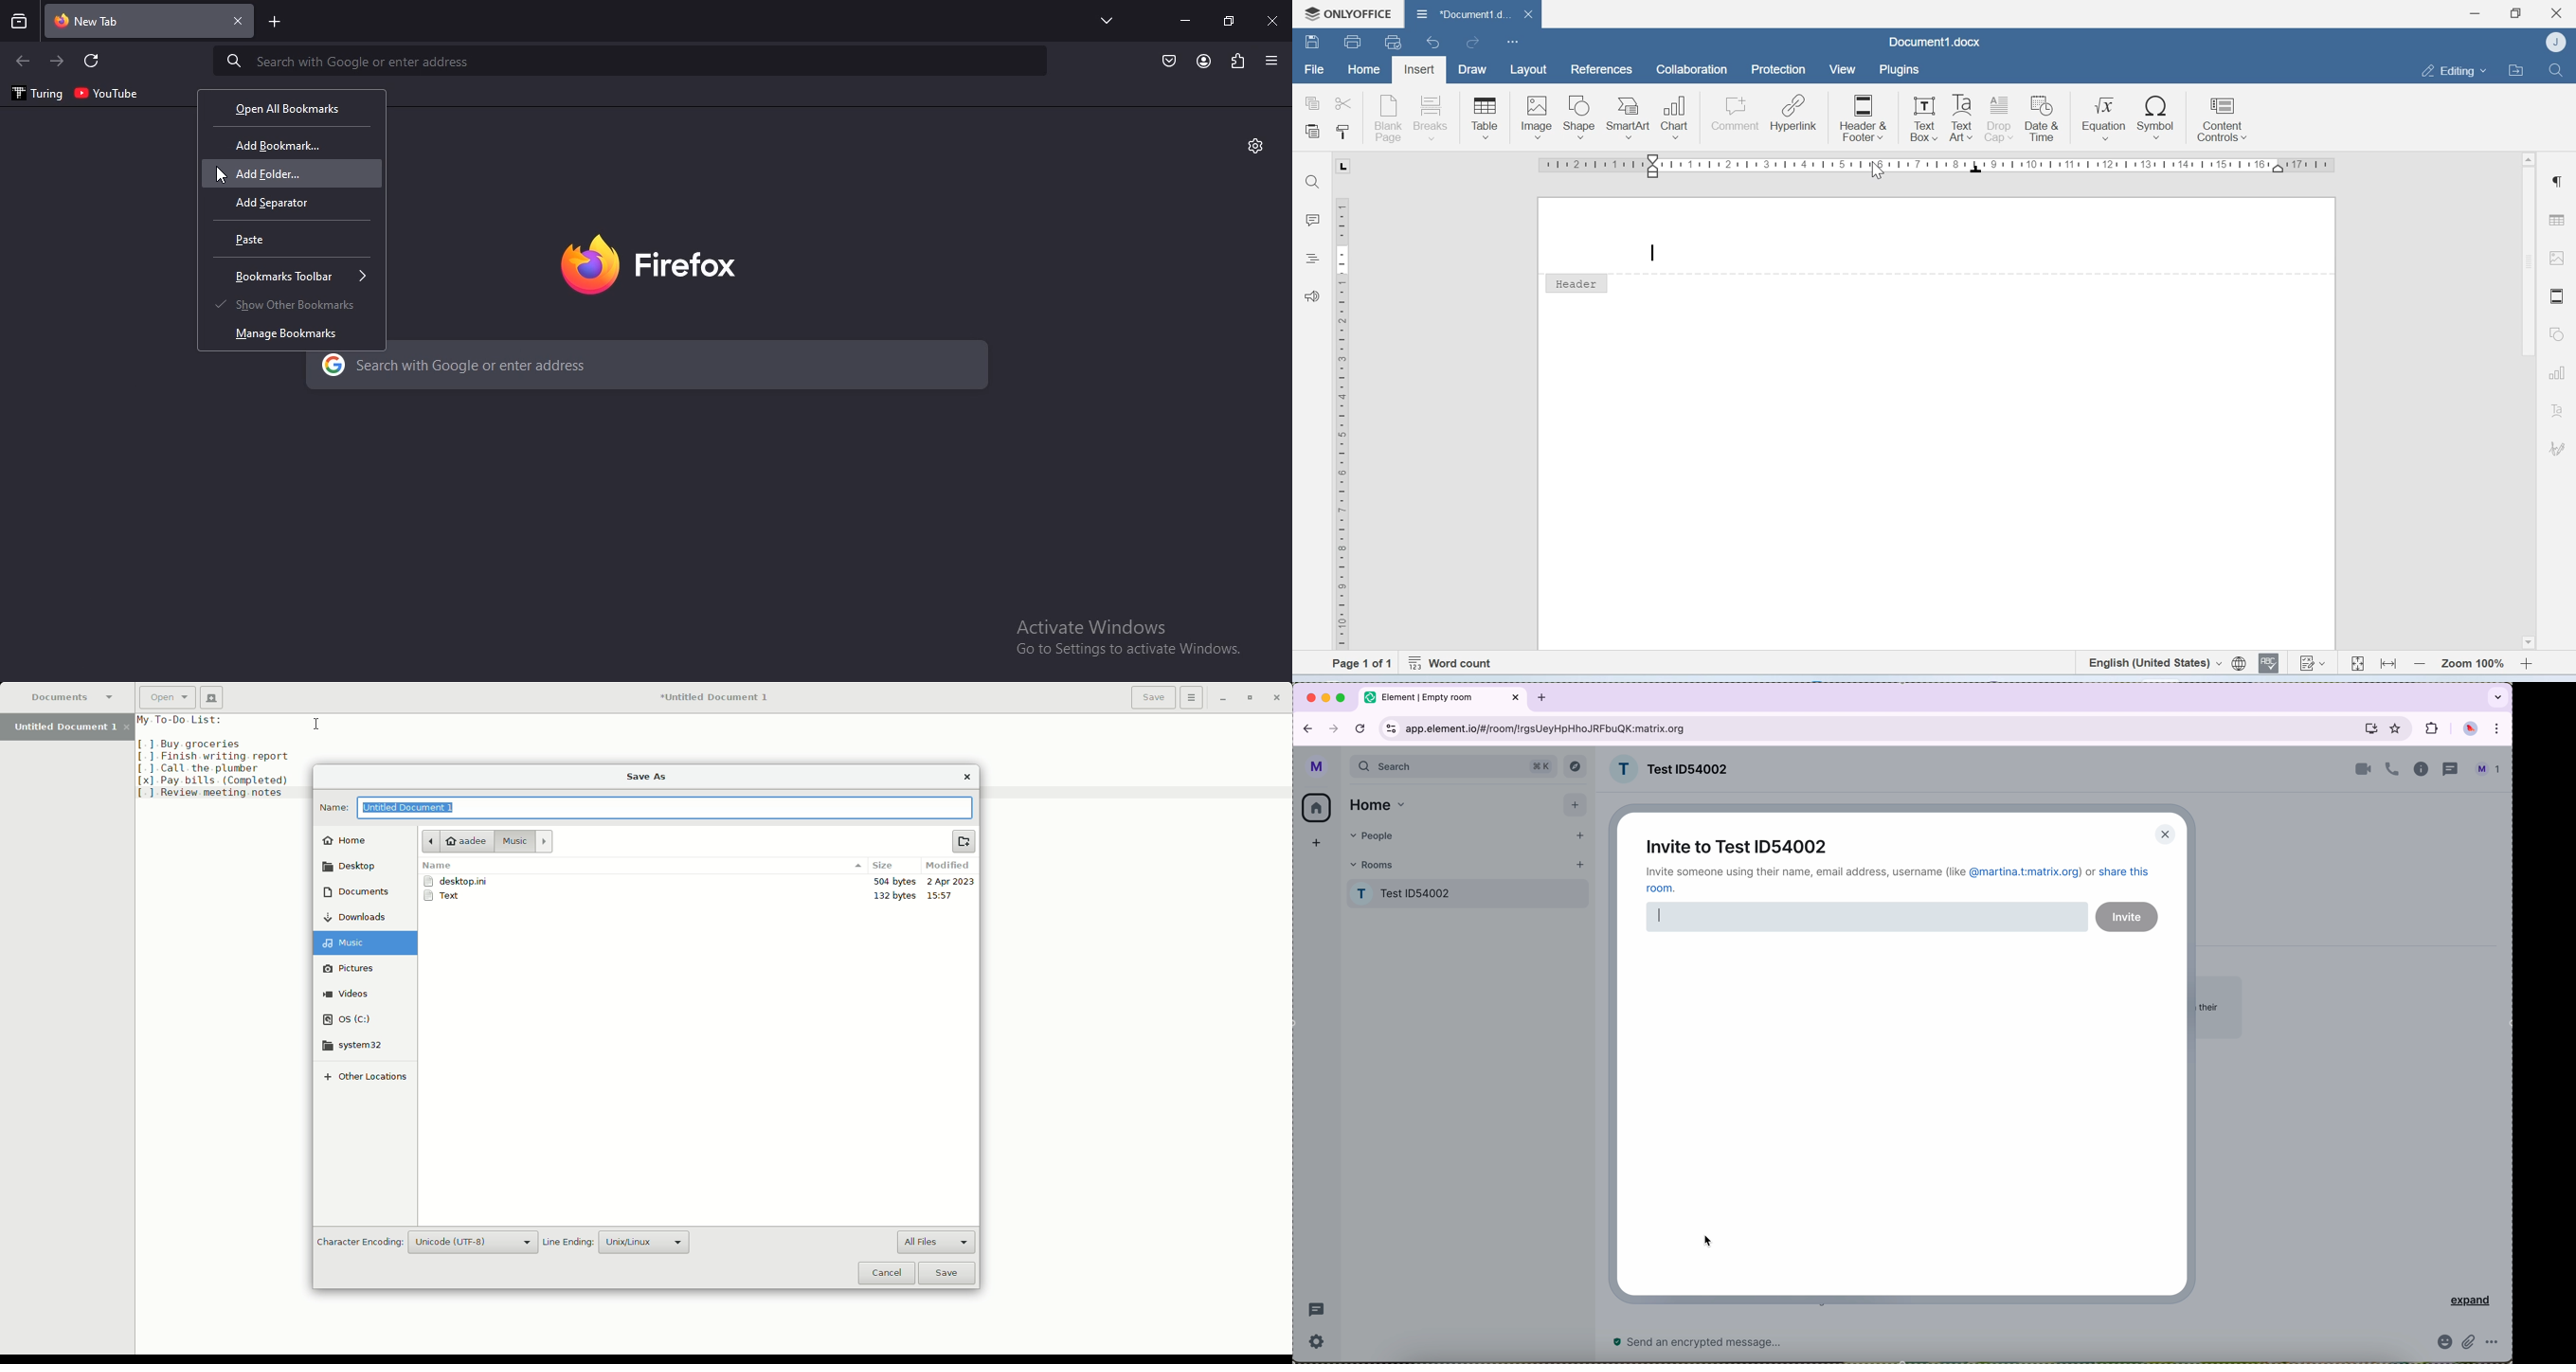 The height and width of the screenshot is (1372, 2576). Describe the element at coordinates (1668, 769) in the screenshot. I see `room name` at that location.